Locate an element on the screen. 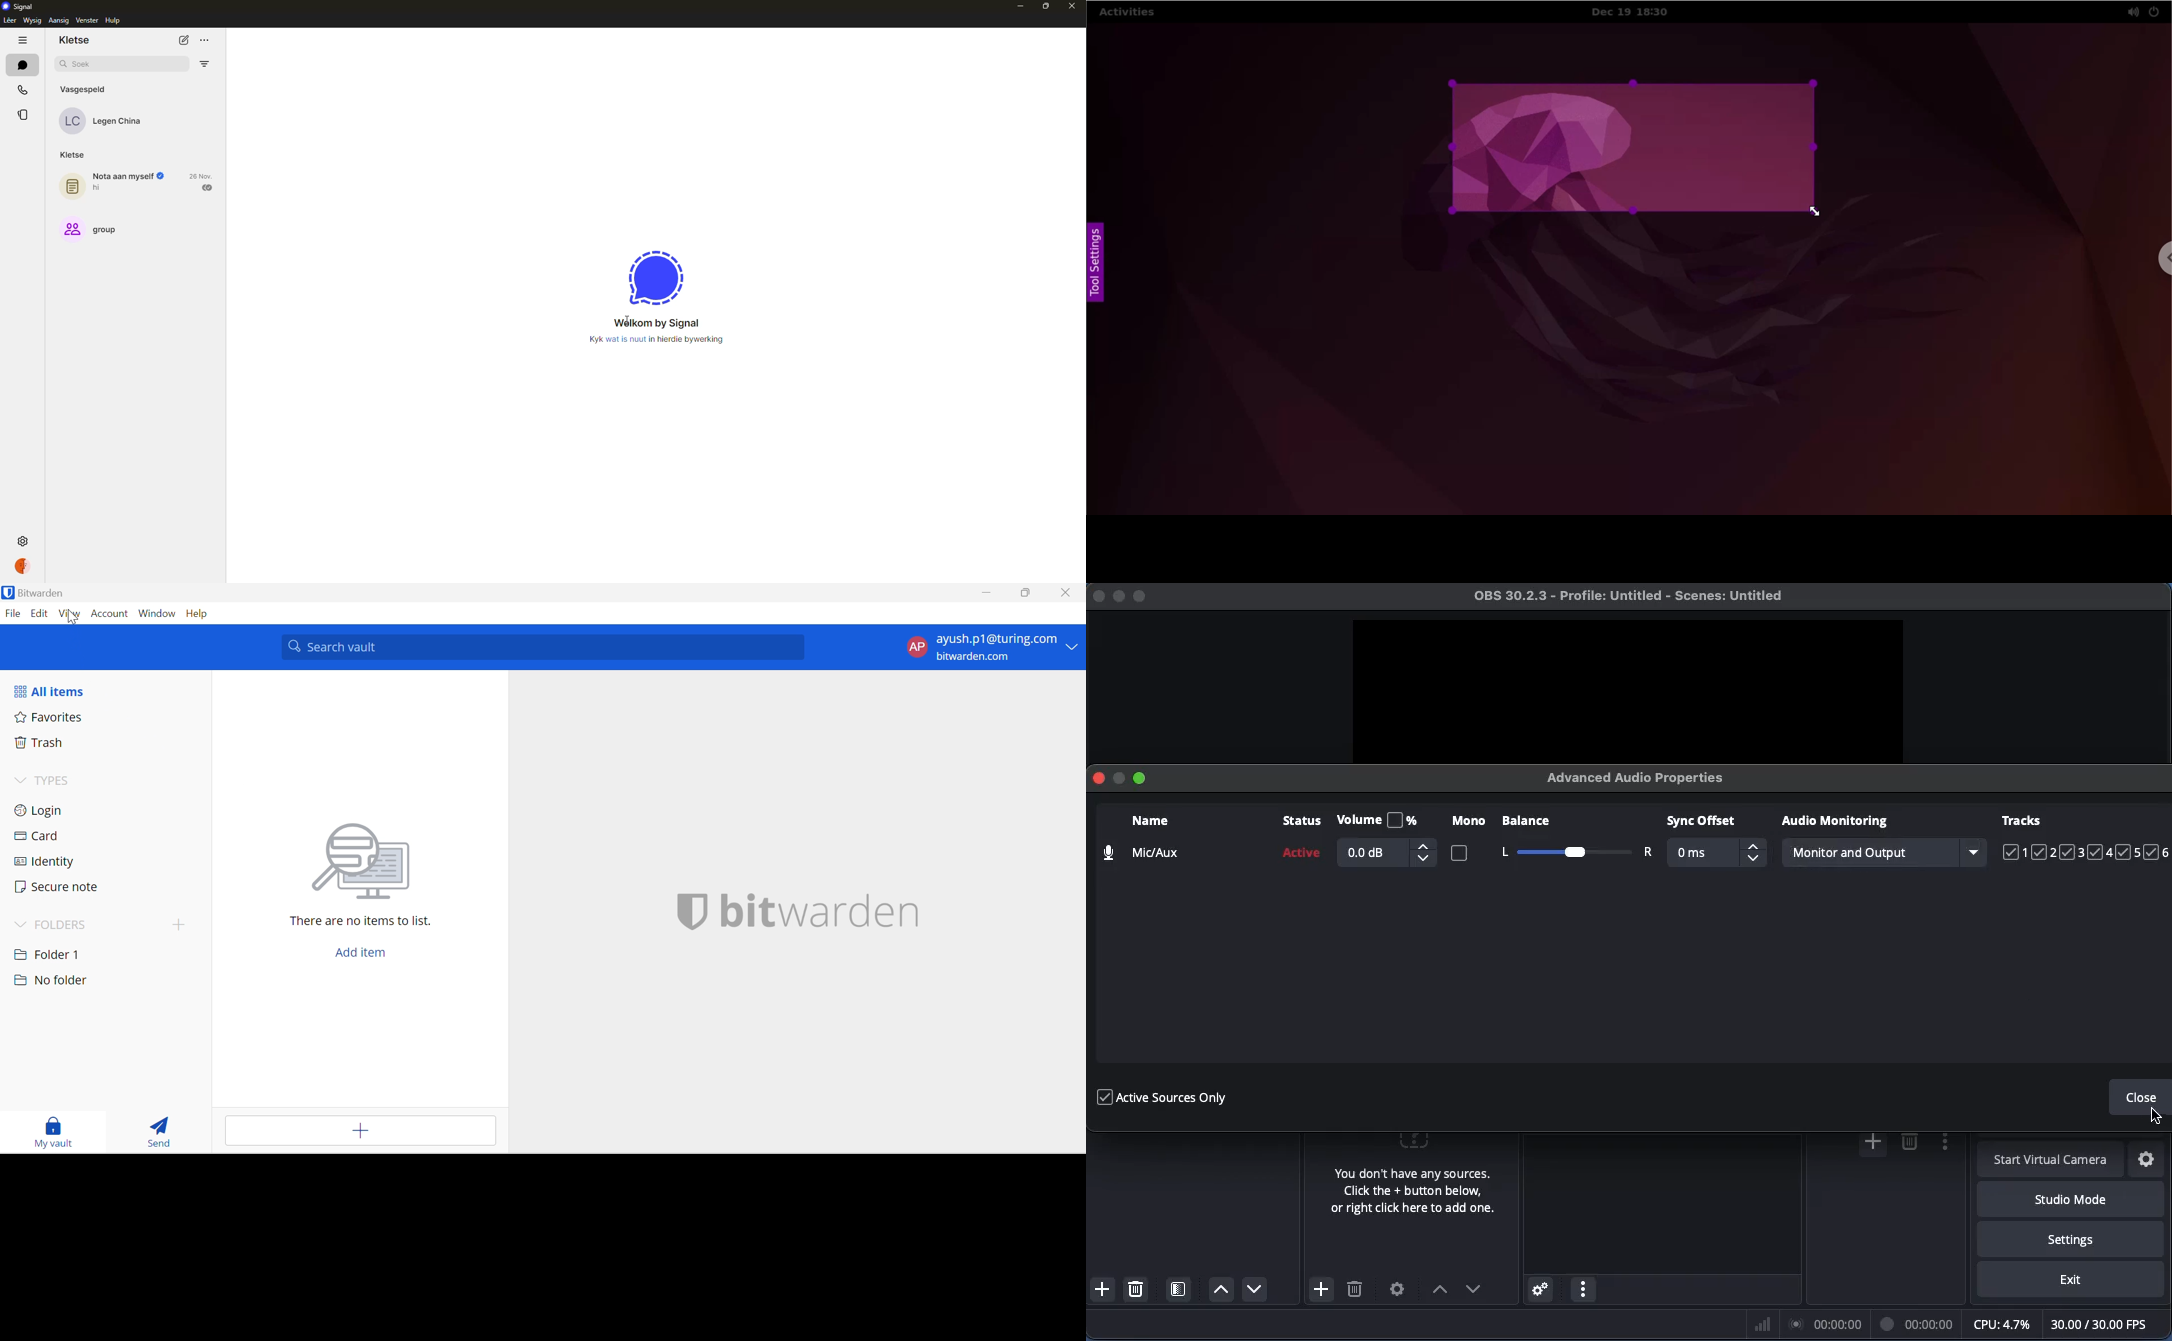 This screenshot has width=2184, height=1344. Types is located at coordinates (45, 782).